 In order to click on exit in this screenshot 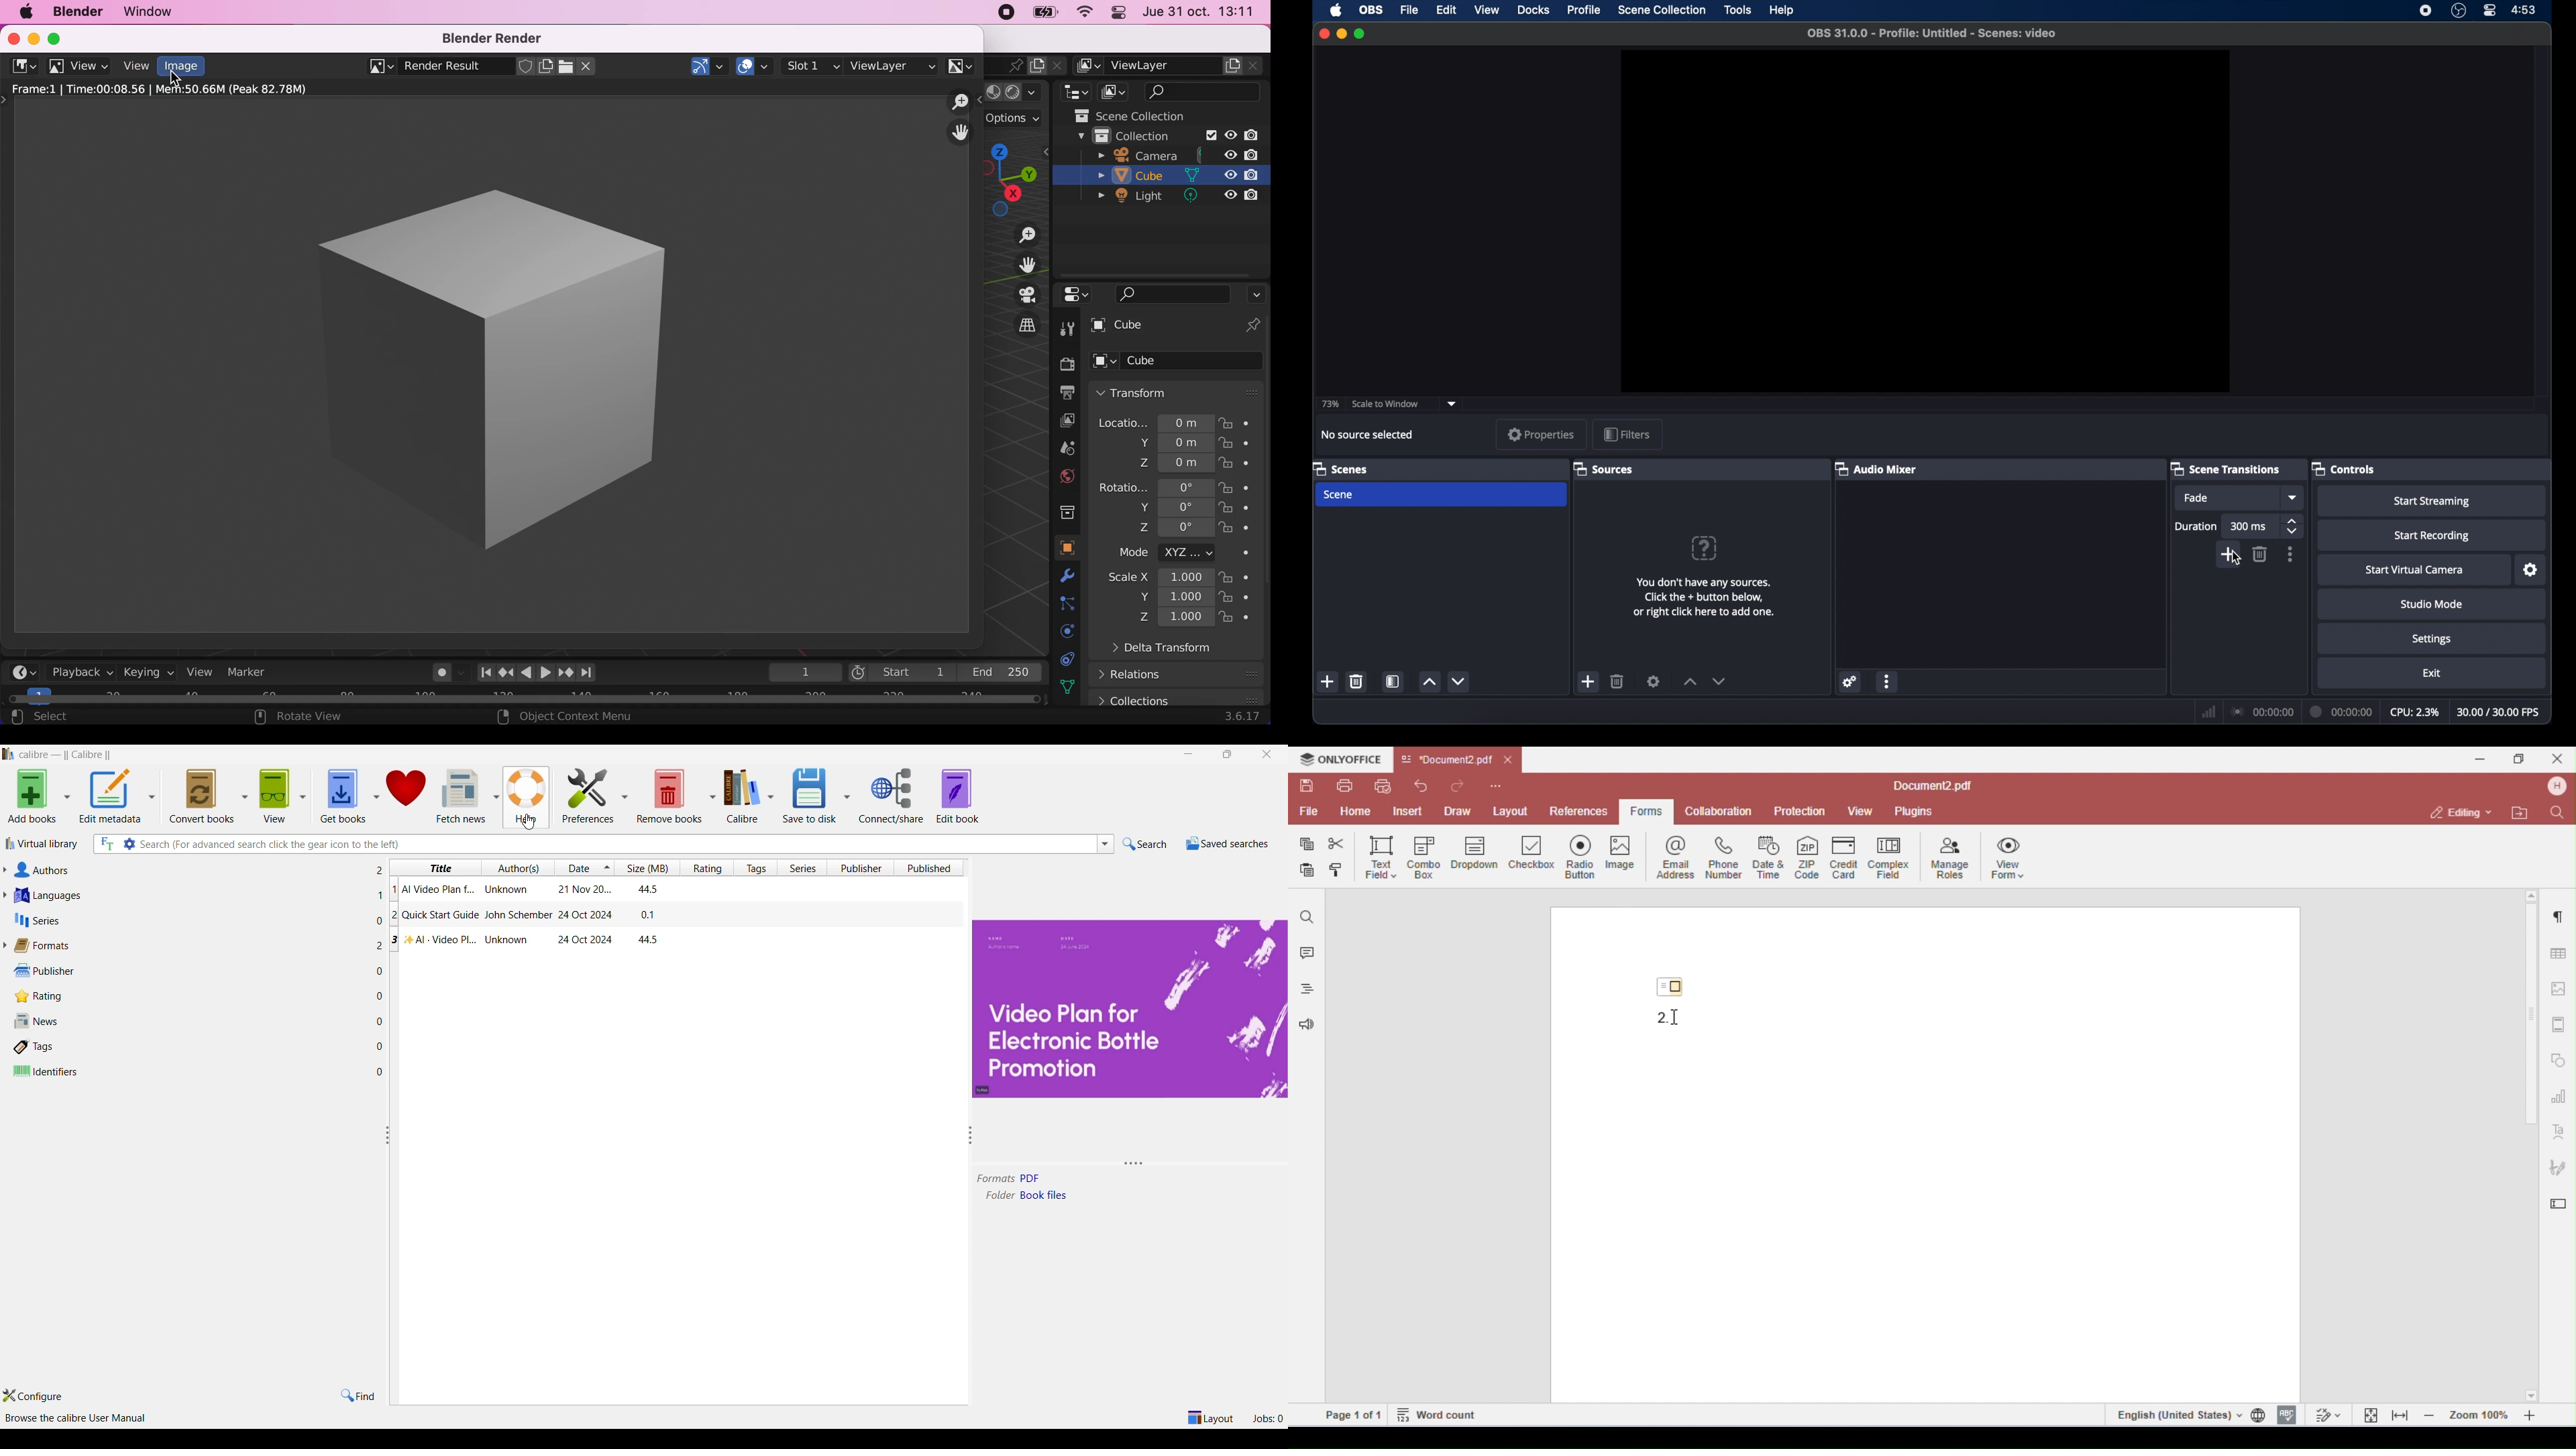, I will do `click(2432, 673)`.